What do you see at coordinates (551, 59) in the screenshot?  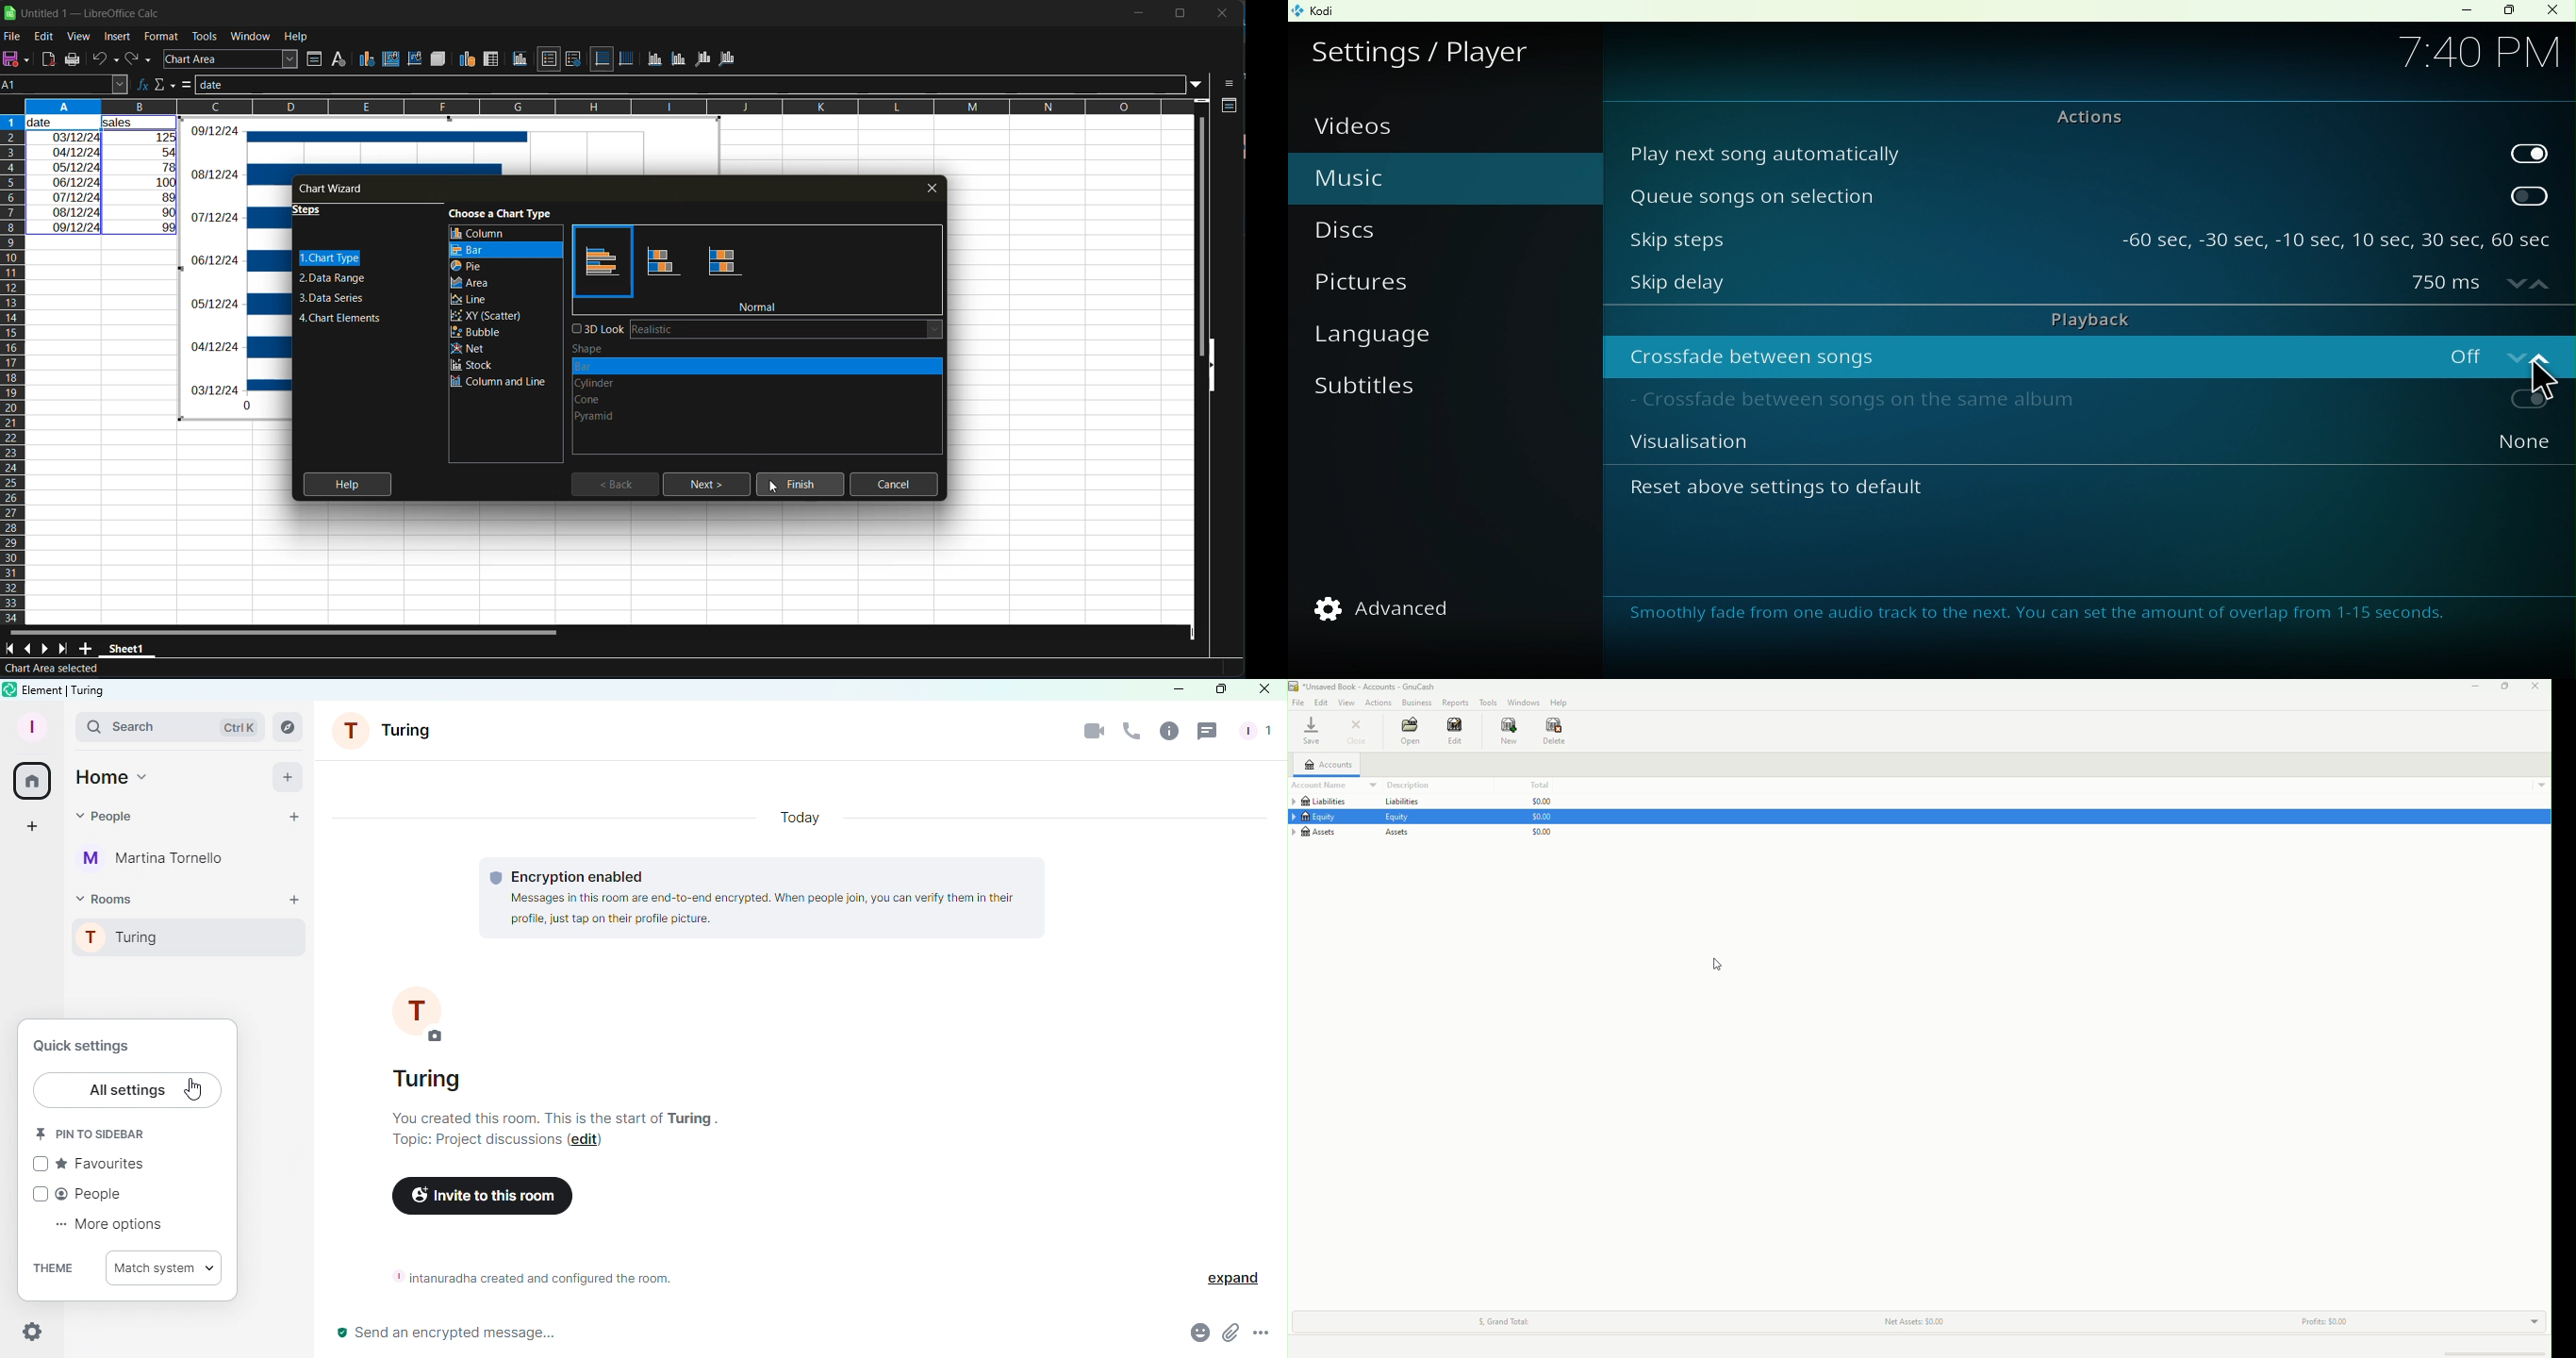 I see `legend on/off` at bounding box center [551, 59].